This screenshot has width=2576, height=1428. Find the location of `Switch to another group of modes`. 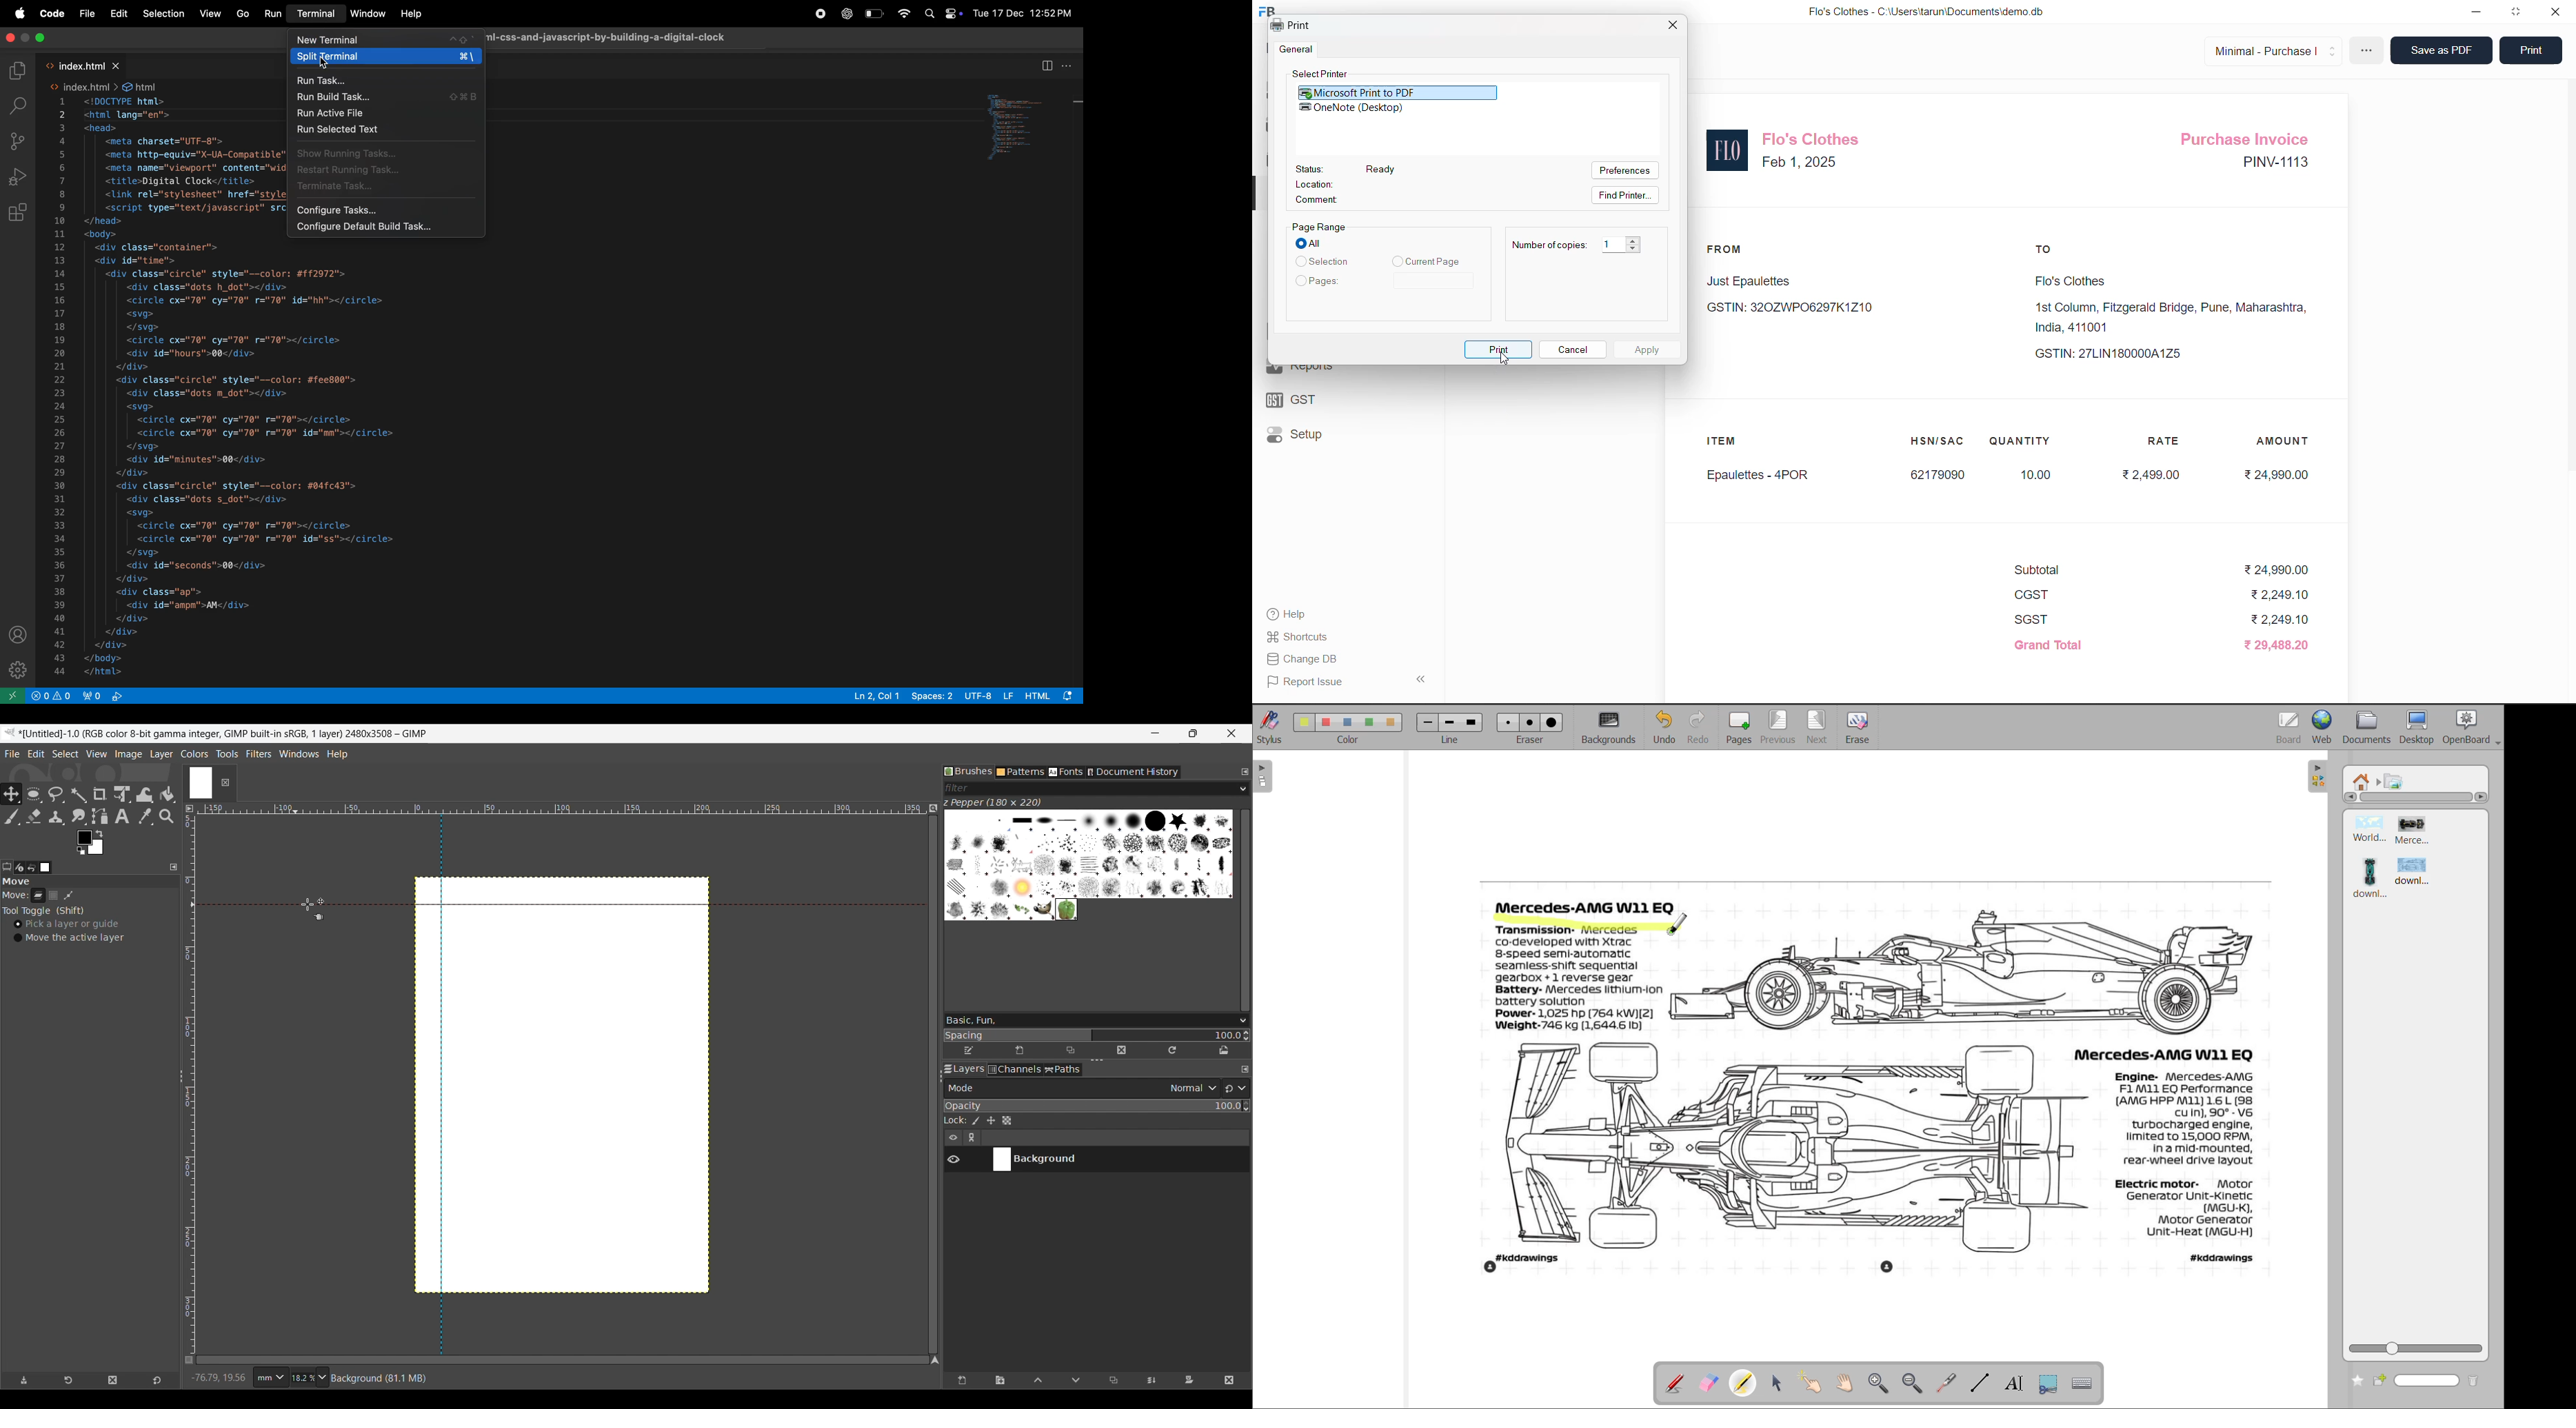

Switch to another group of modes is located at coordinates (1236, 1088).